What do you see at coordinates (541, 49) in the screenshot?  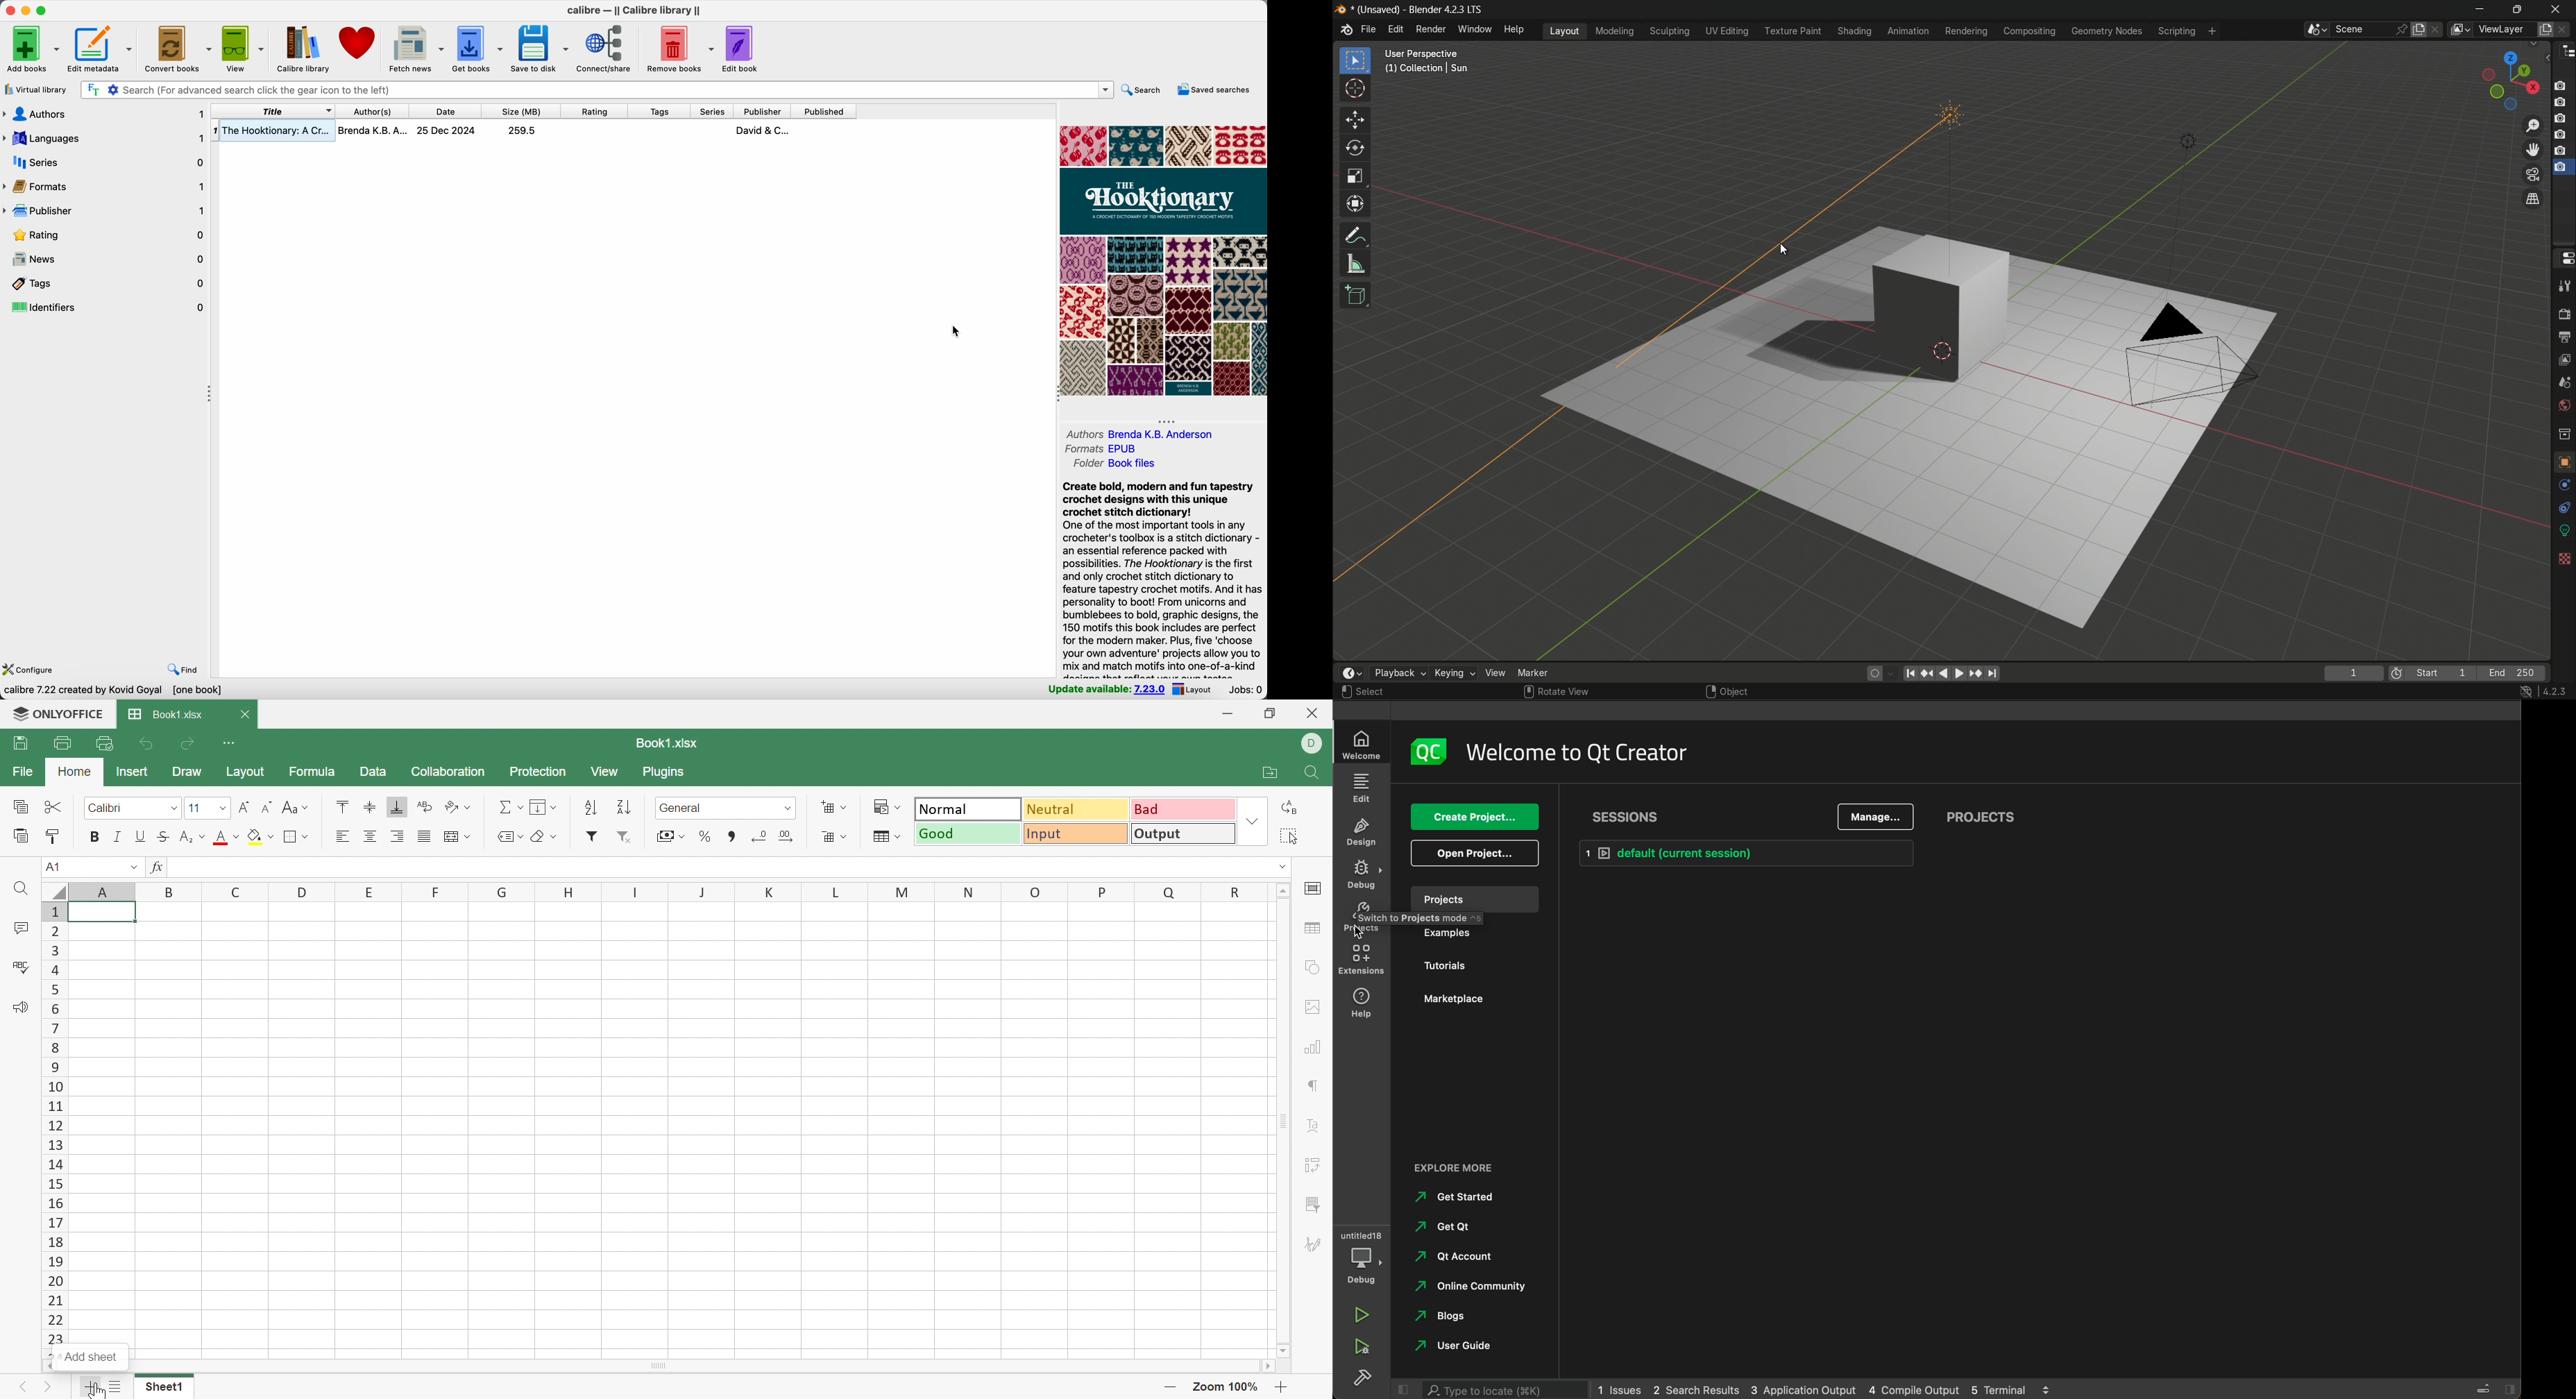 I see `save to disk` at bounding box center [541, 49].